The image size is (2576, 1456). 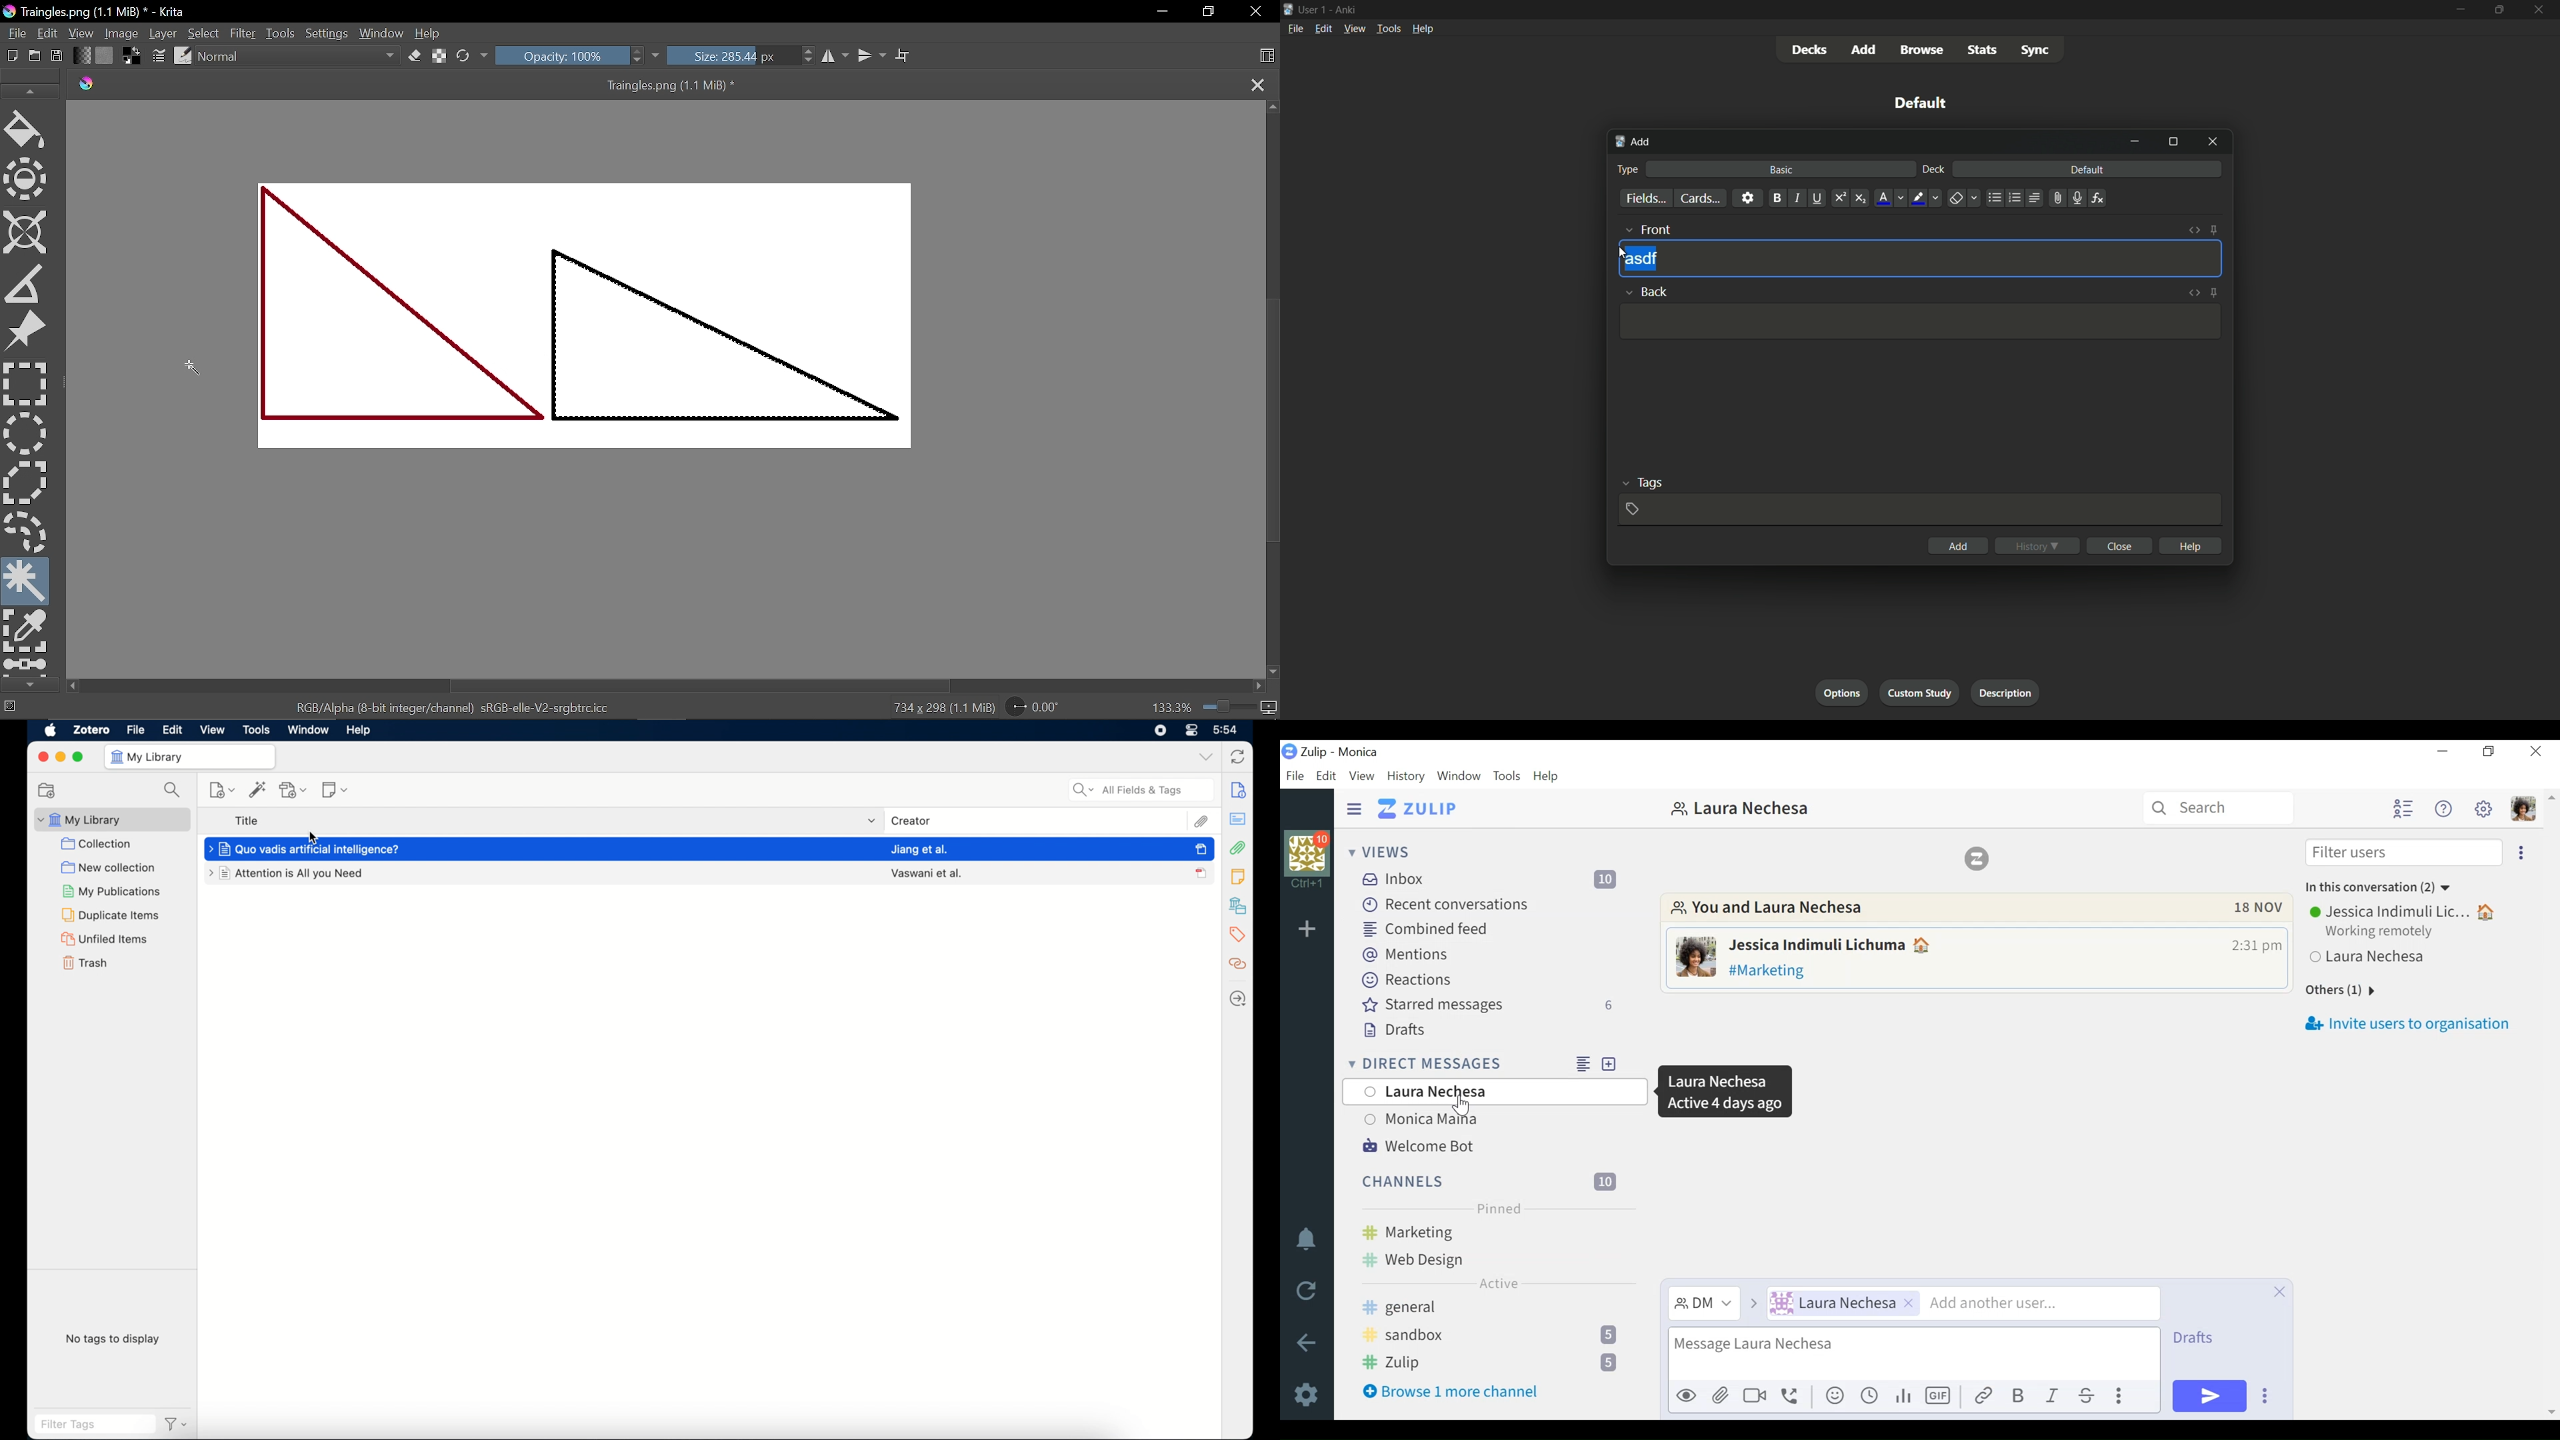 I want to click on tags, so click(x=1641, y=483).